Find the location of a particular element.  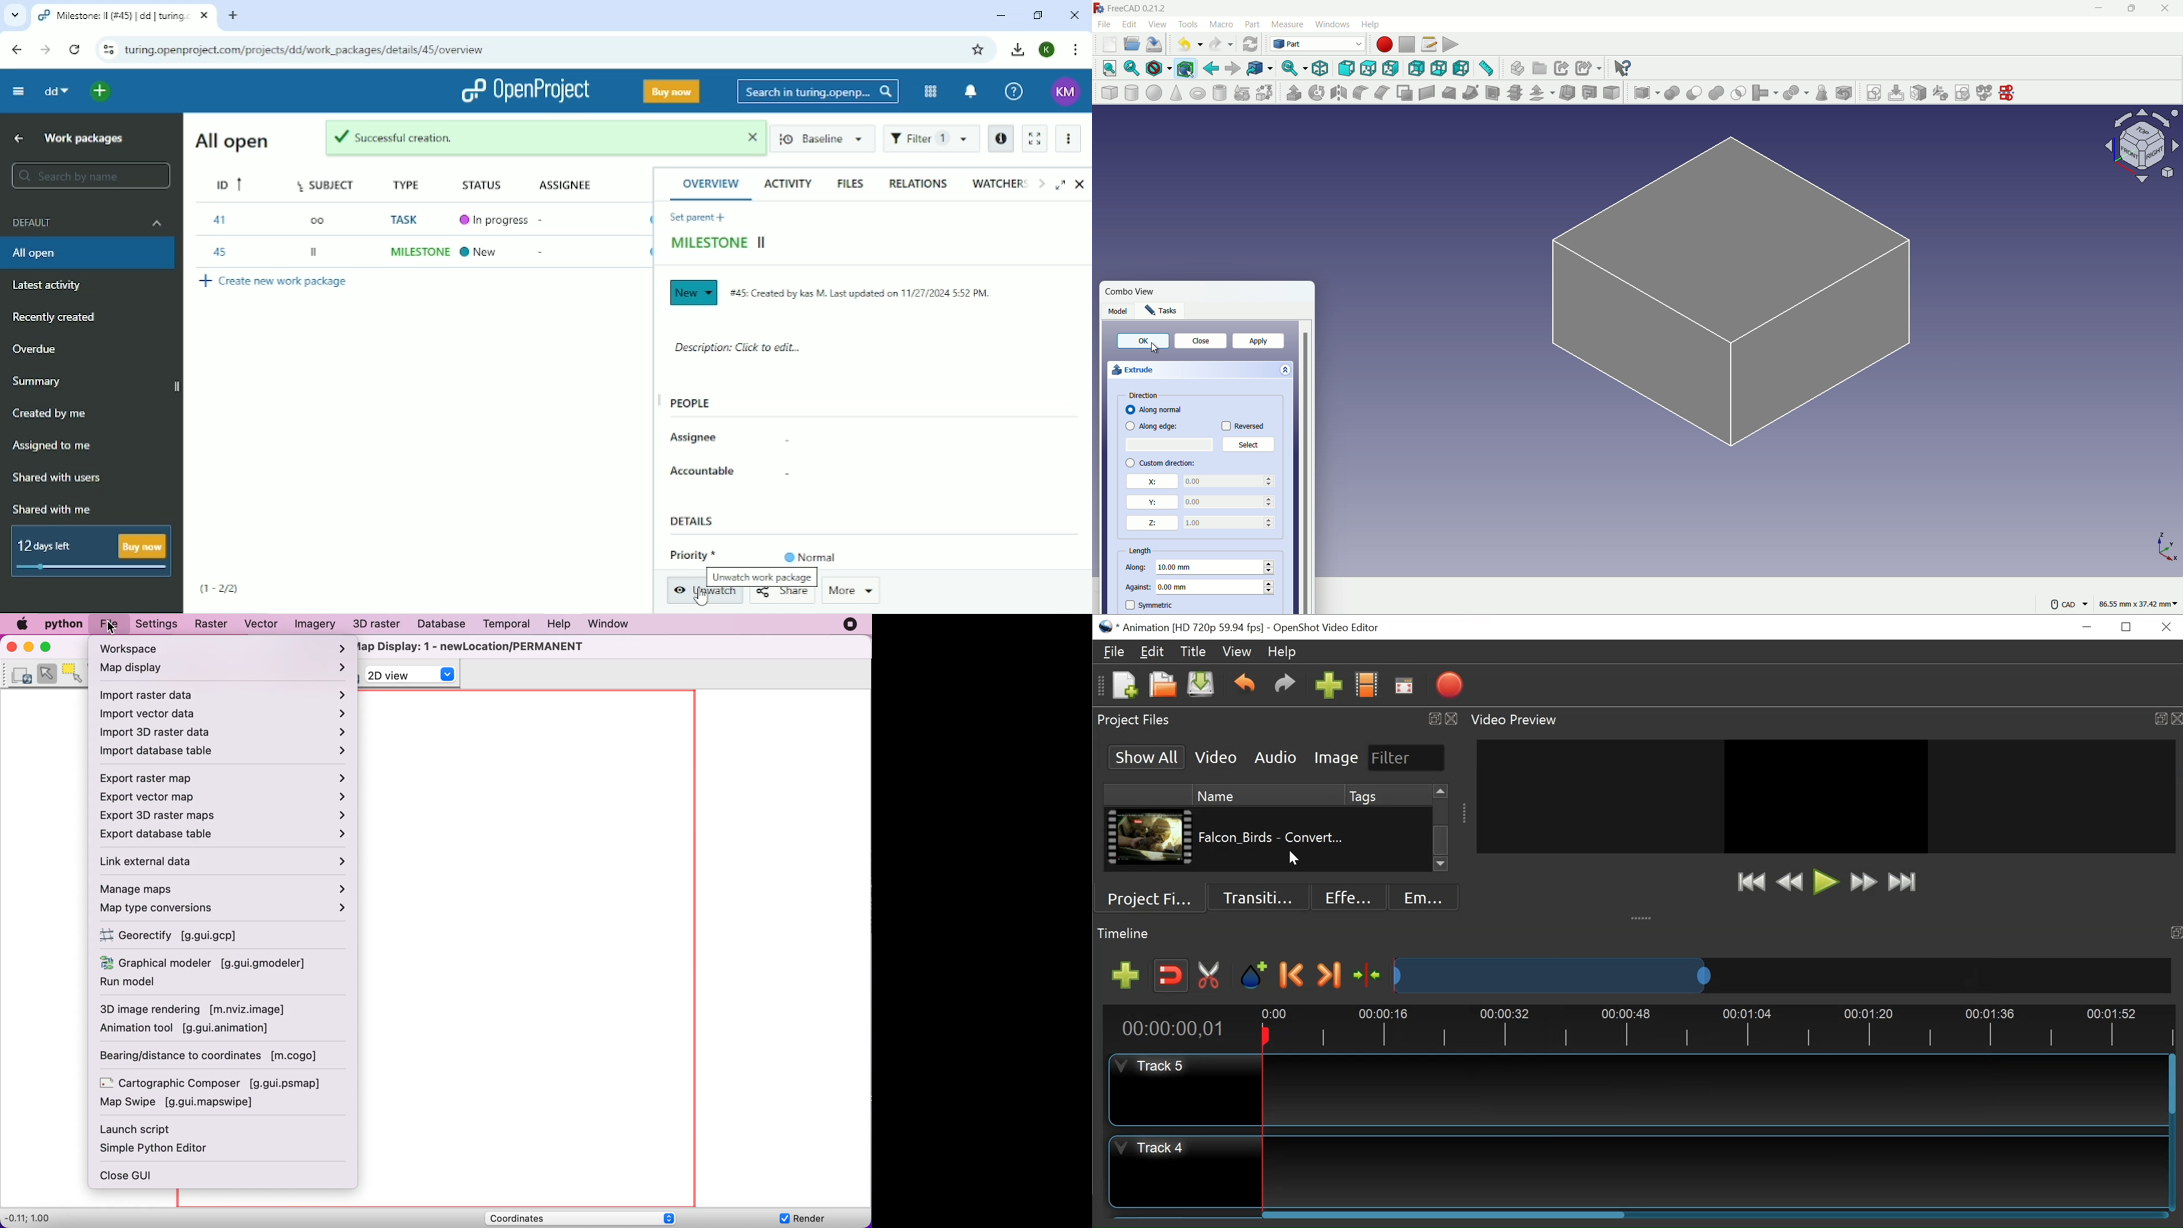

Clip Name is located at coordinates (1272, 842).